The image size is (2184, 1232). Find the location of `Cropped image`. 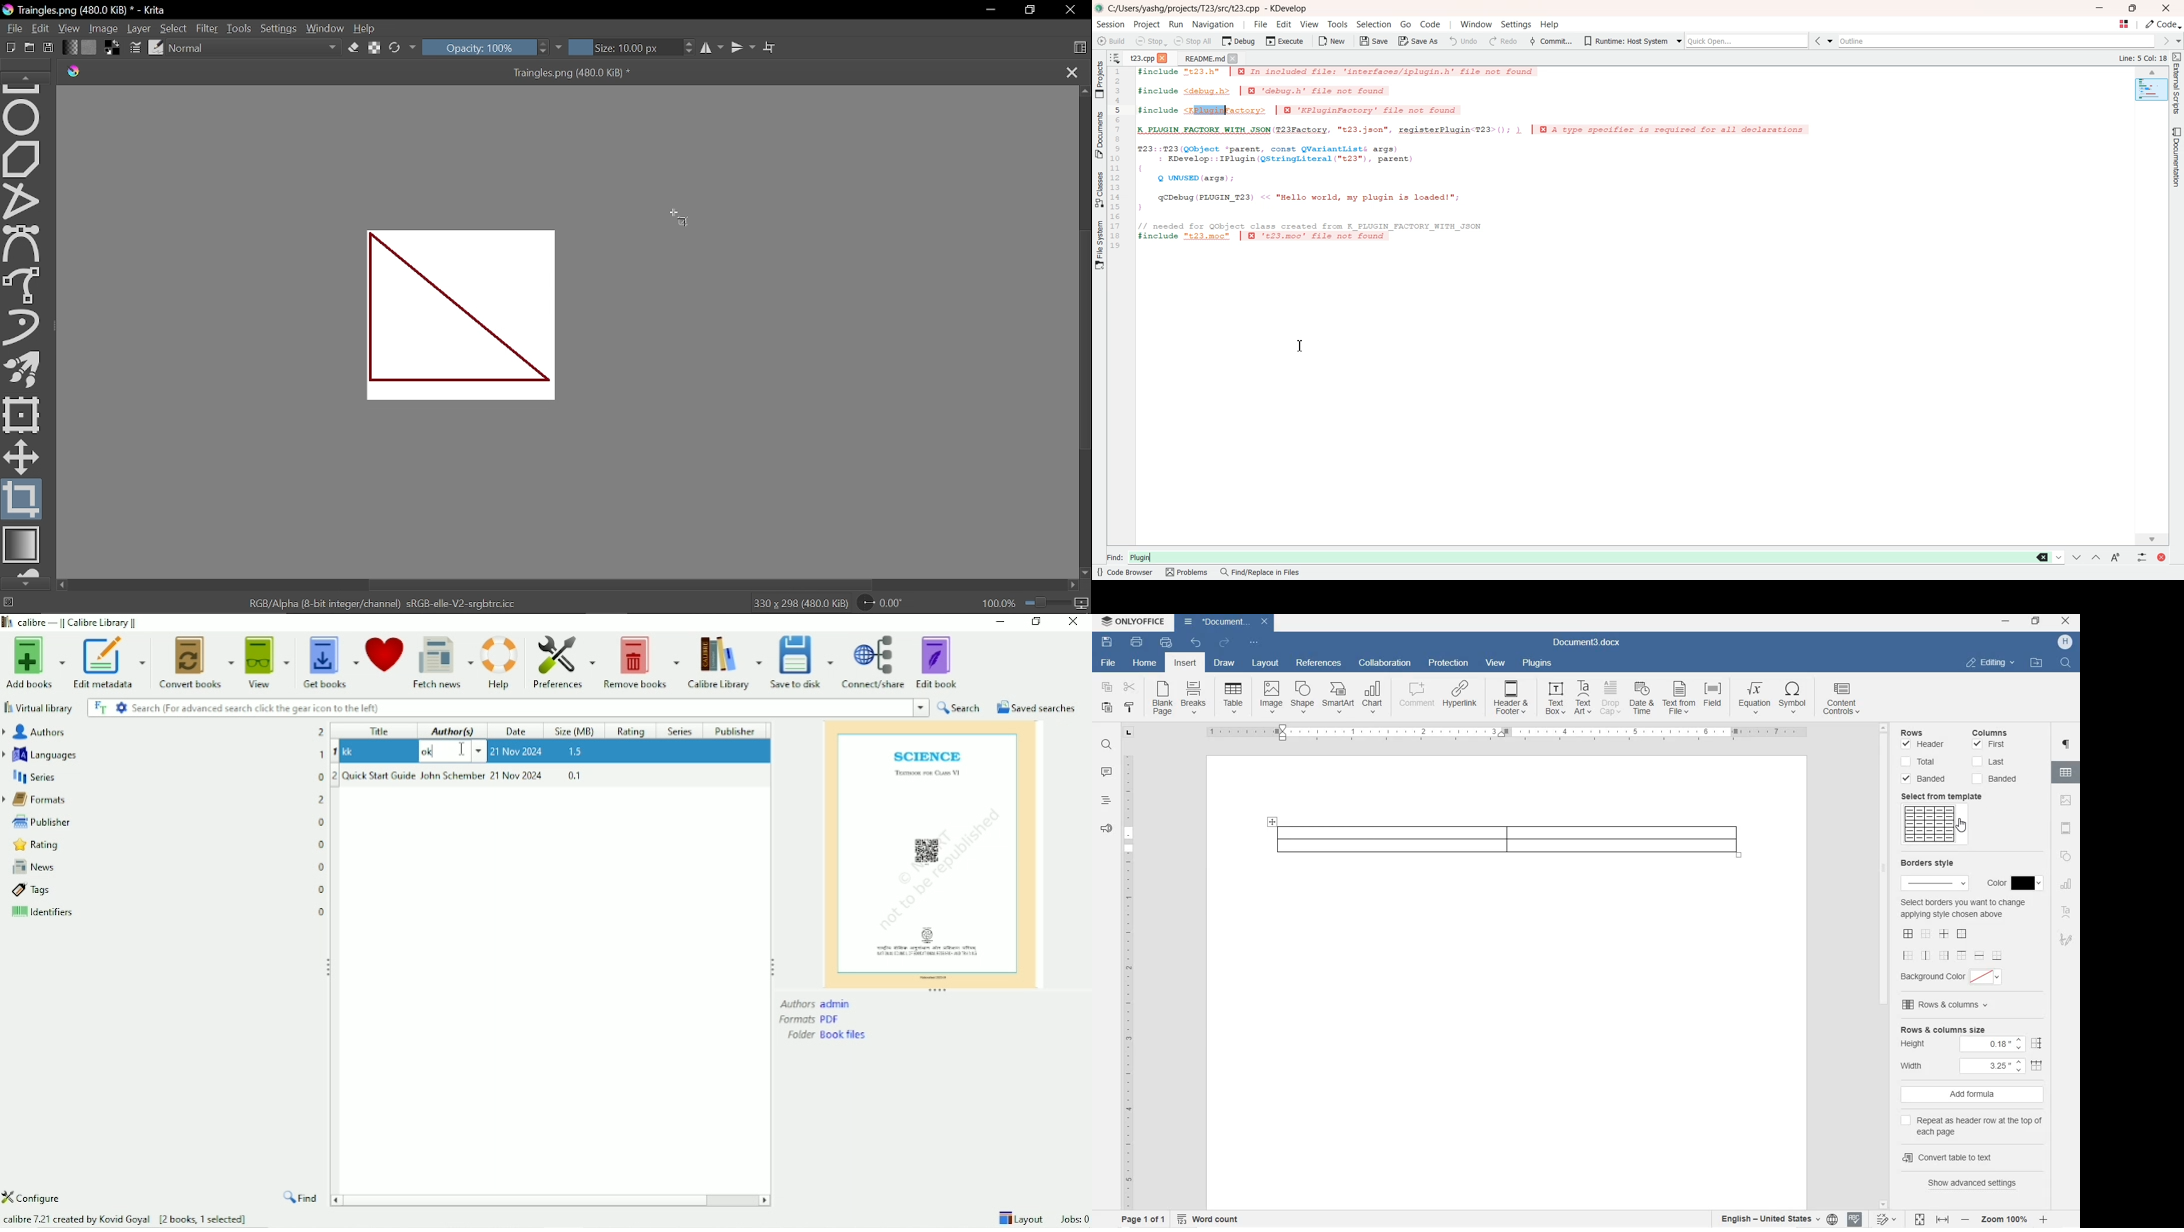

Cropped image is located at coordinates (465, 316).